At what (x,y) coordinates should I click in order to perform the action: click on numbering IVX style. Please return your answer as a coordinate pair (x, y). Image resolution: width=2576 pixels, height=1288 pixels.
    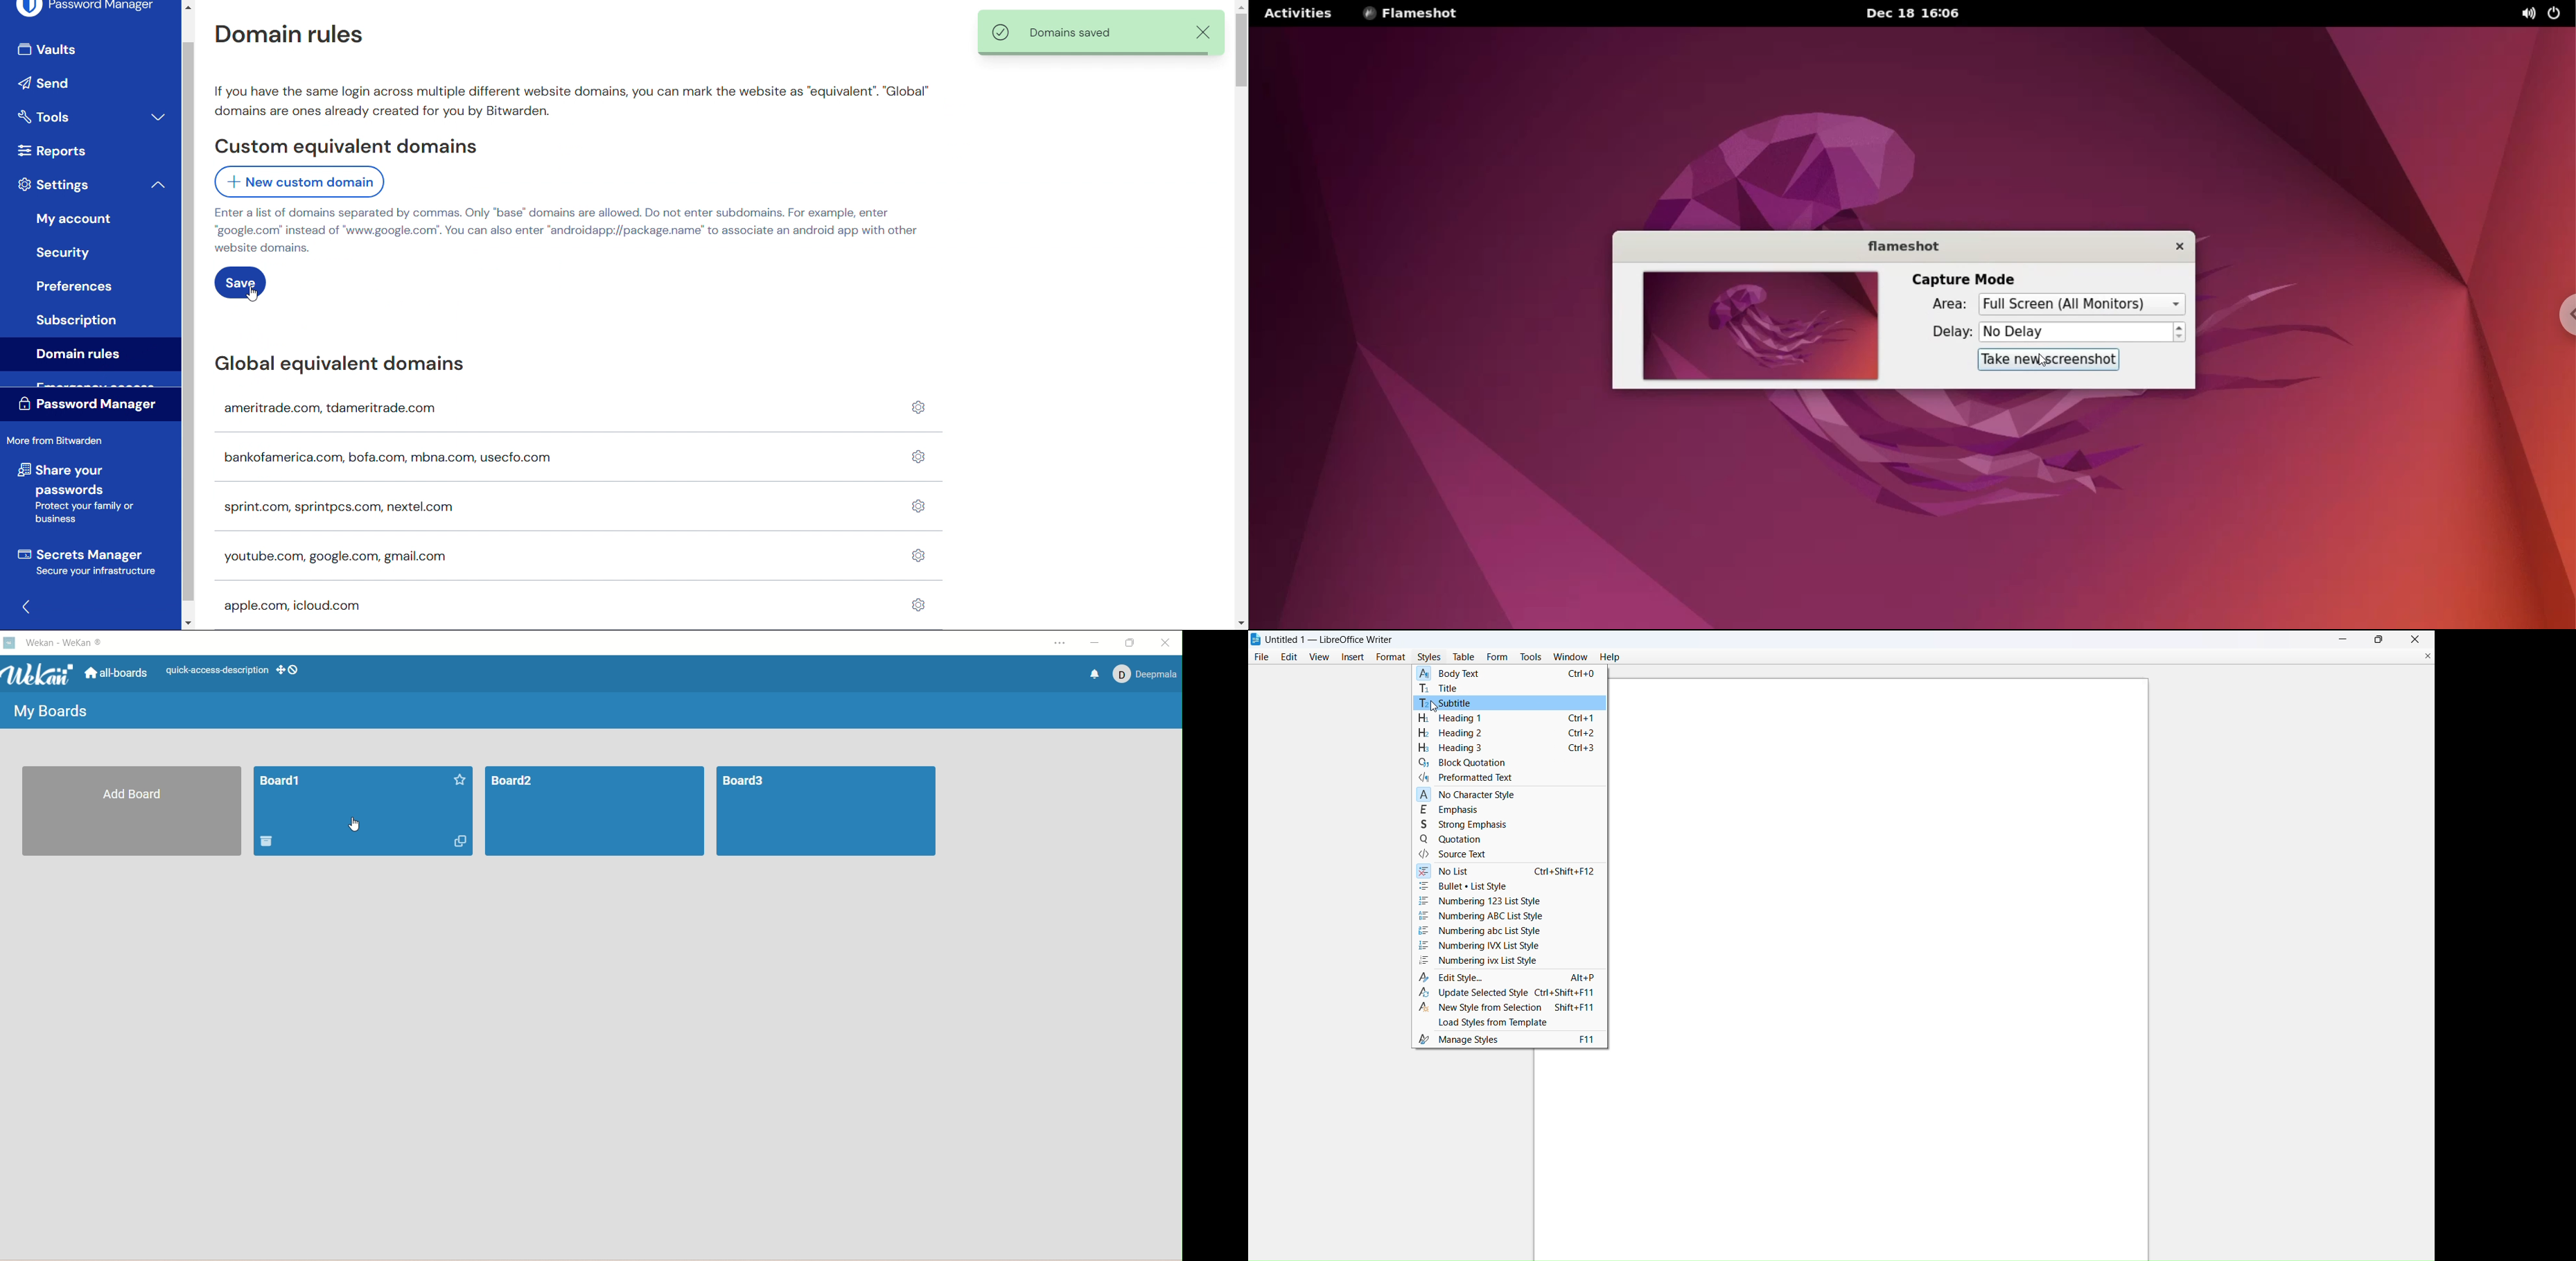
    Looking at the image, I should click on (1479, 946).